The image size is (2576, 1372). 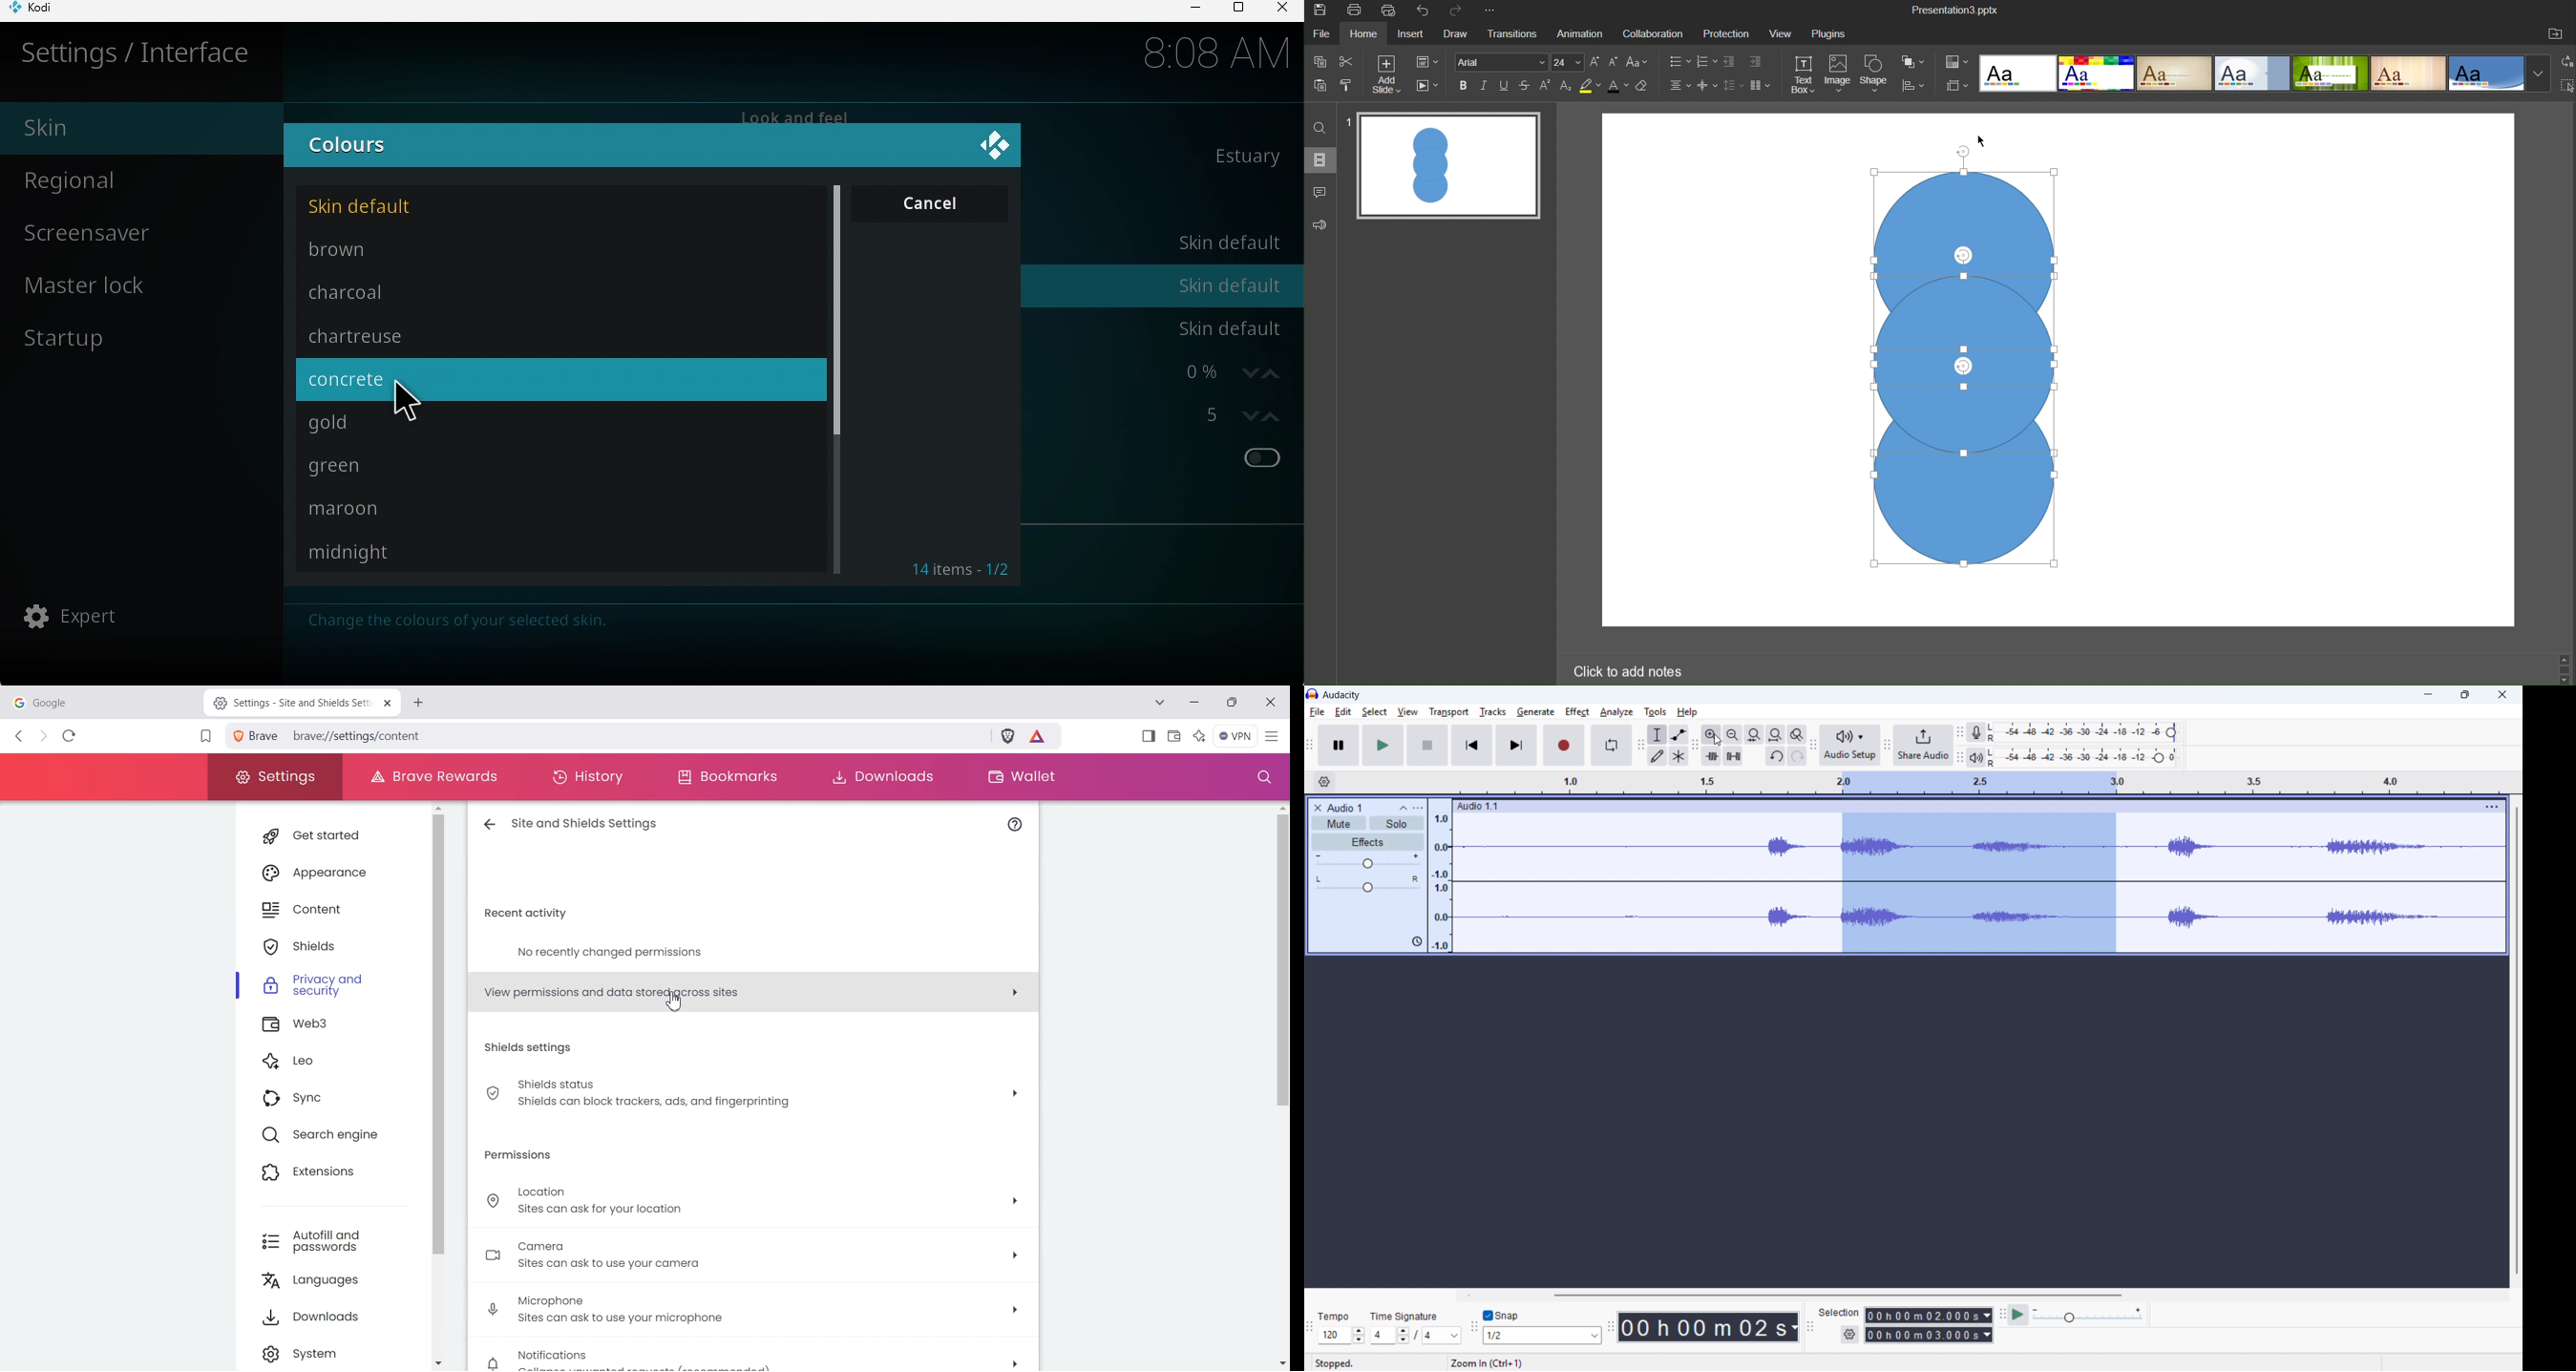 I want to click on Selection end time, so click(x=1931, y=1335).